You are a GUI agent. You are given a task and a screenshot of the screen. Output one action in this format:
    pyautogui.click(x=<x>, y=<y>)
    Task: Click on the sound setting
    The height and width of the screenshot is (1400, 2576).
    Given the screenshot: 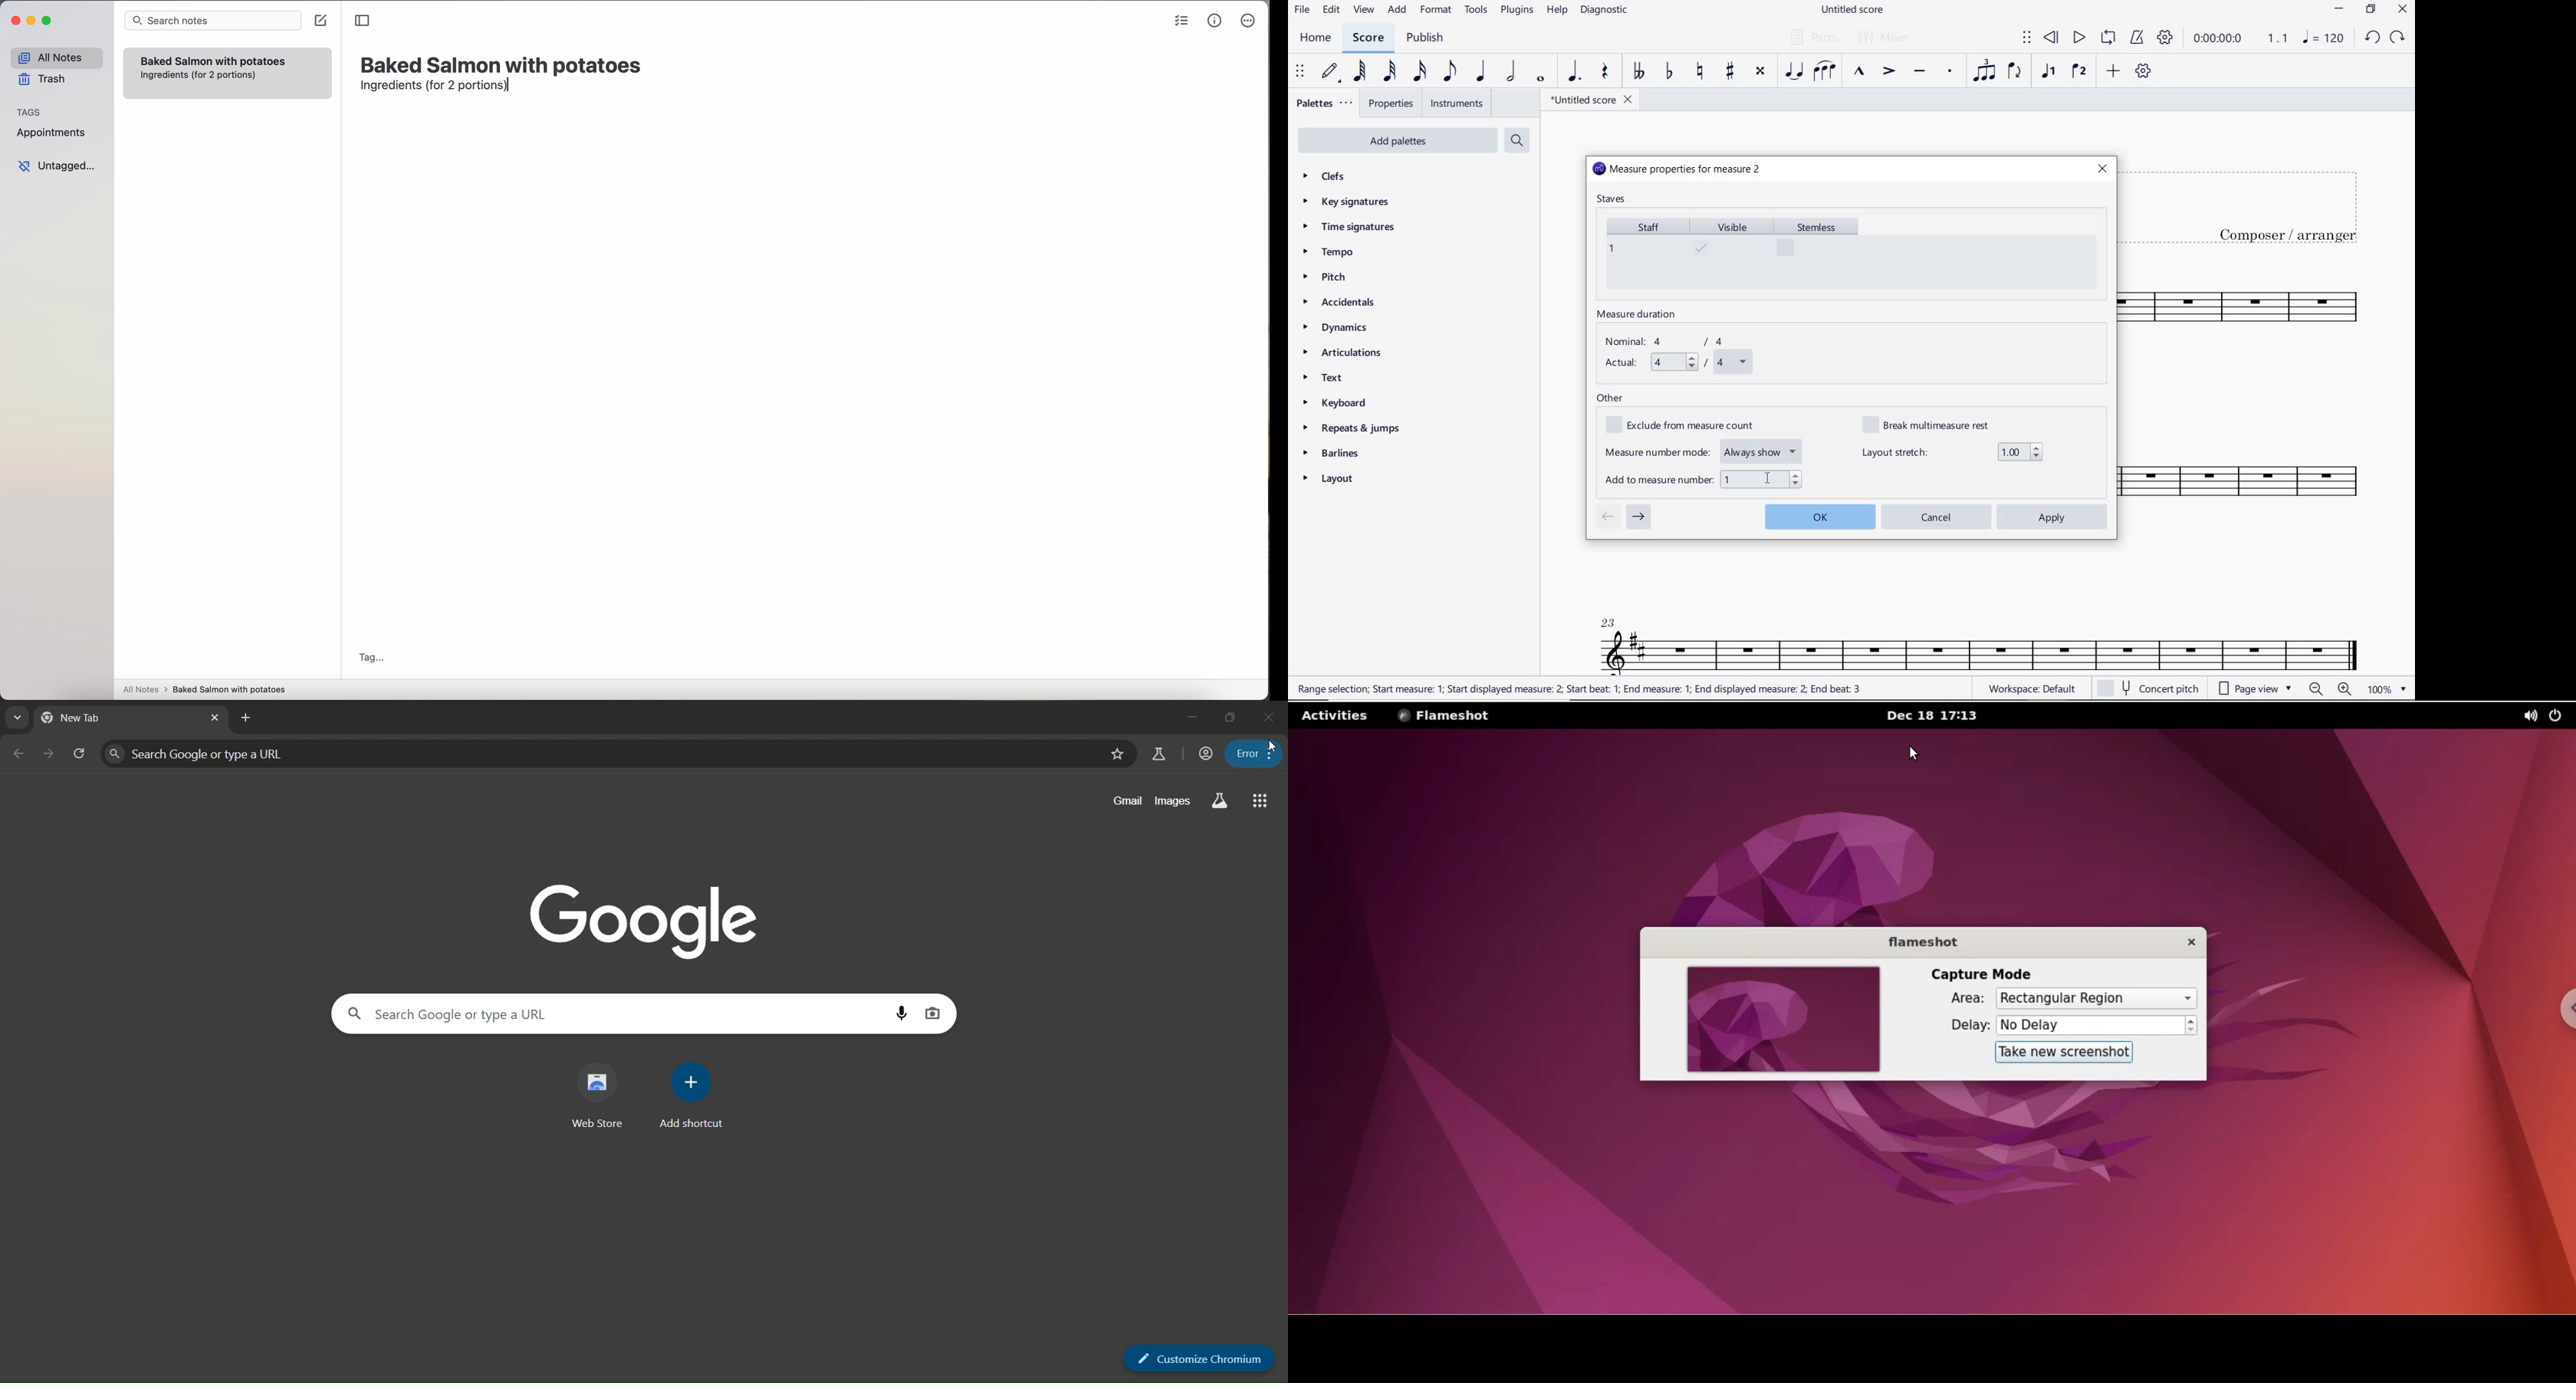 What is the action you would take?
    pyautogui.click(x=2524, y=715)
    